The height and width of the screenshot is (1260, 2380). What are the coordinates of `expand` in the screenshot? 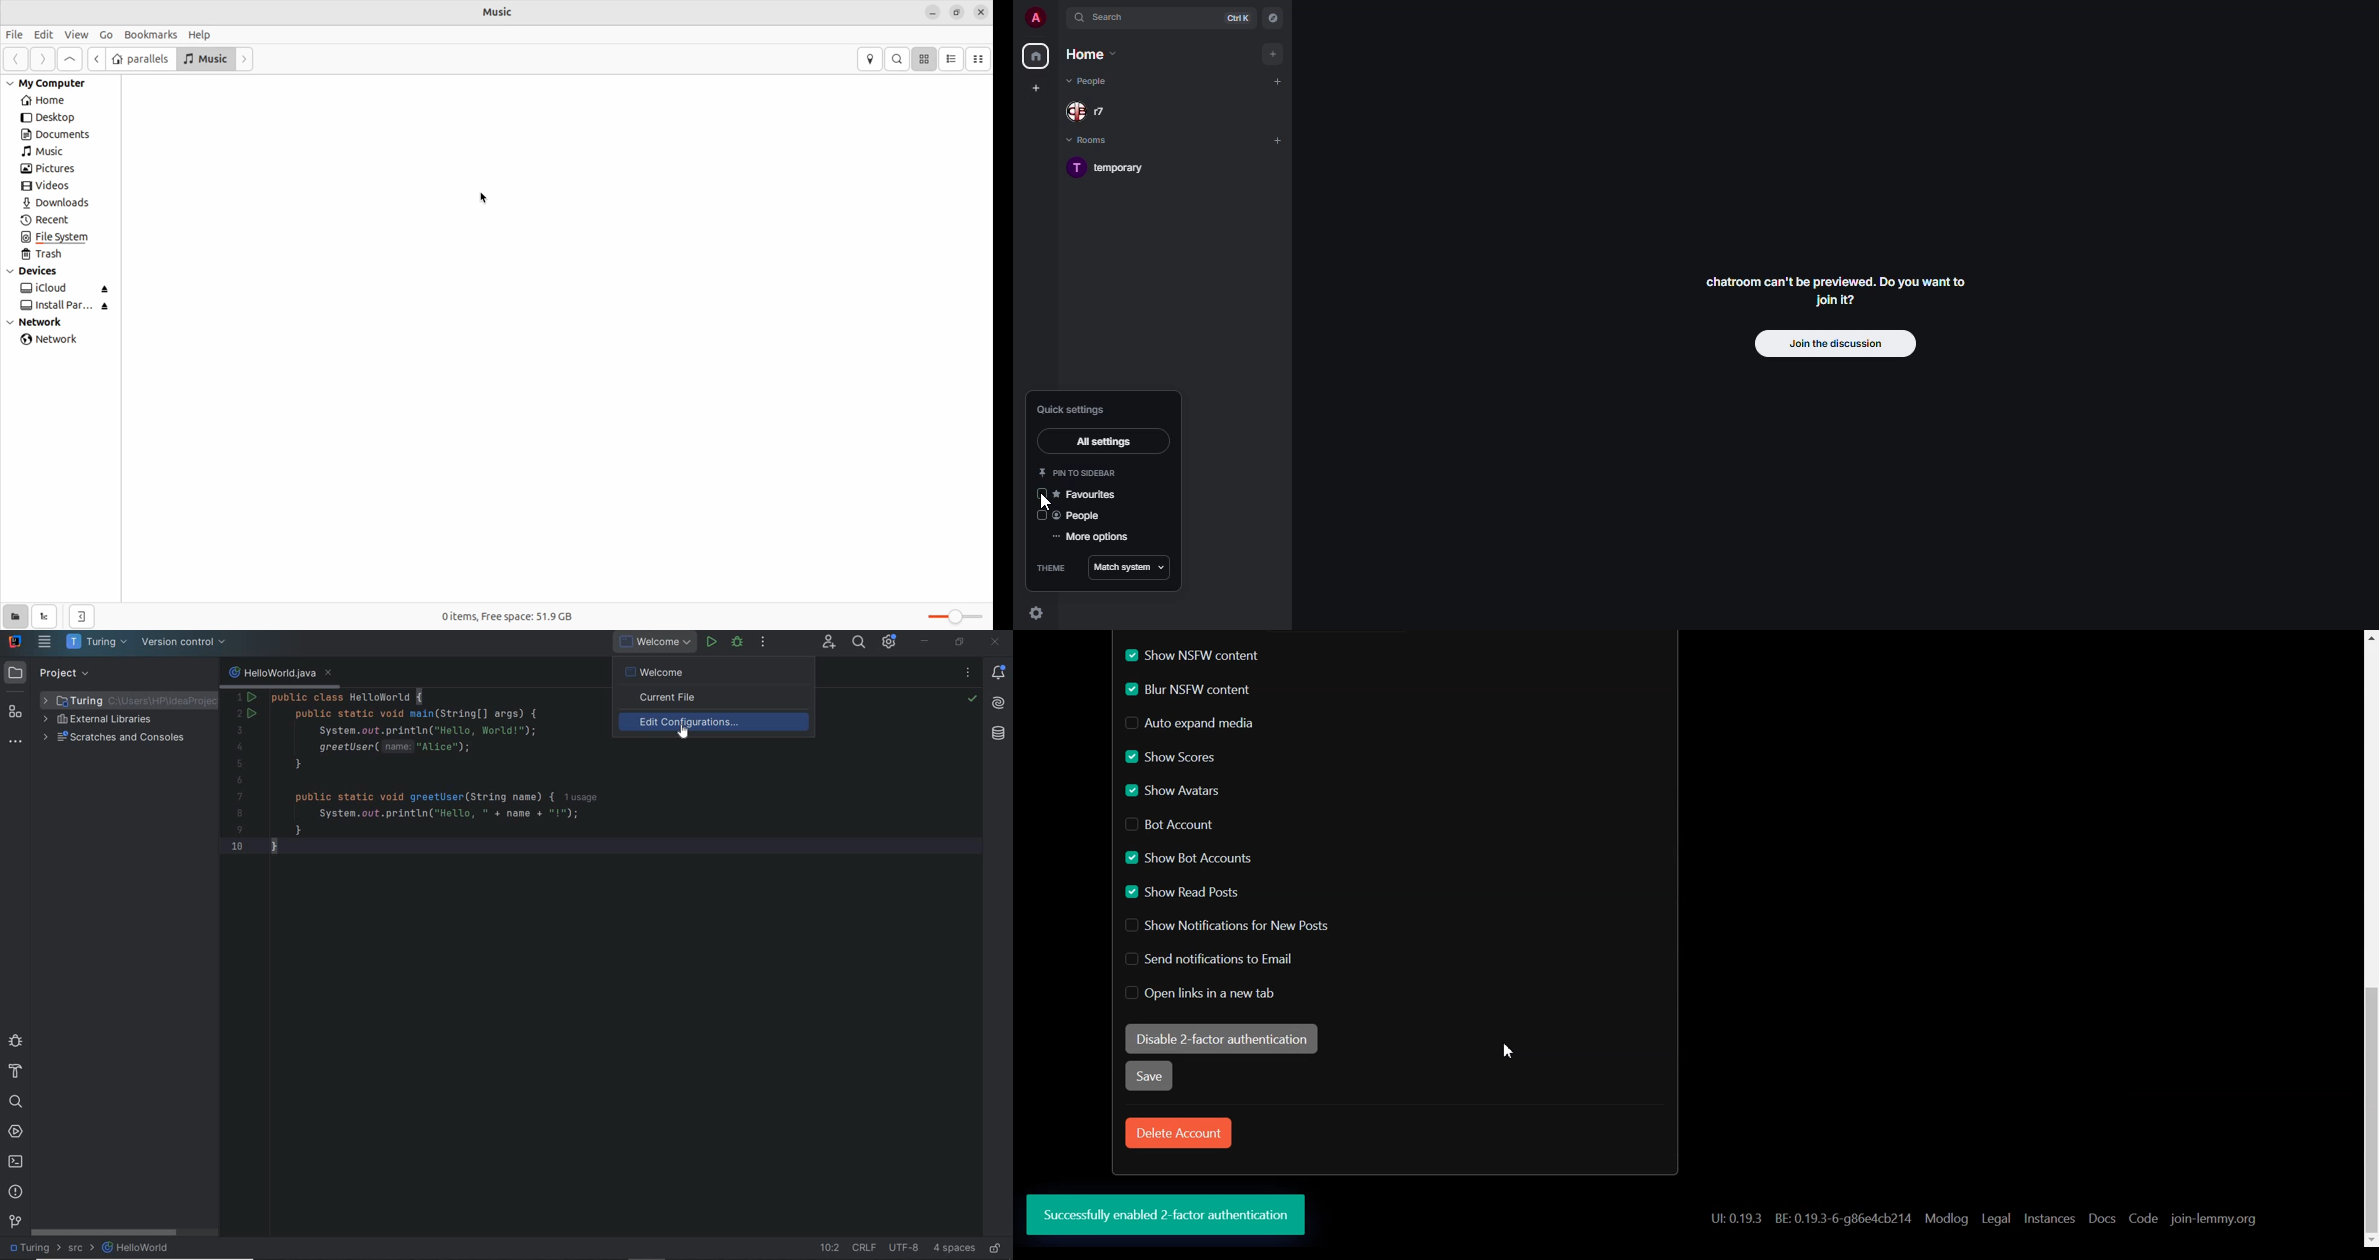 It's located at (1055, 18).